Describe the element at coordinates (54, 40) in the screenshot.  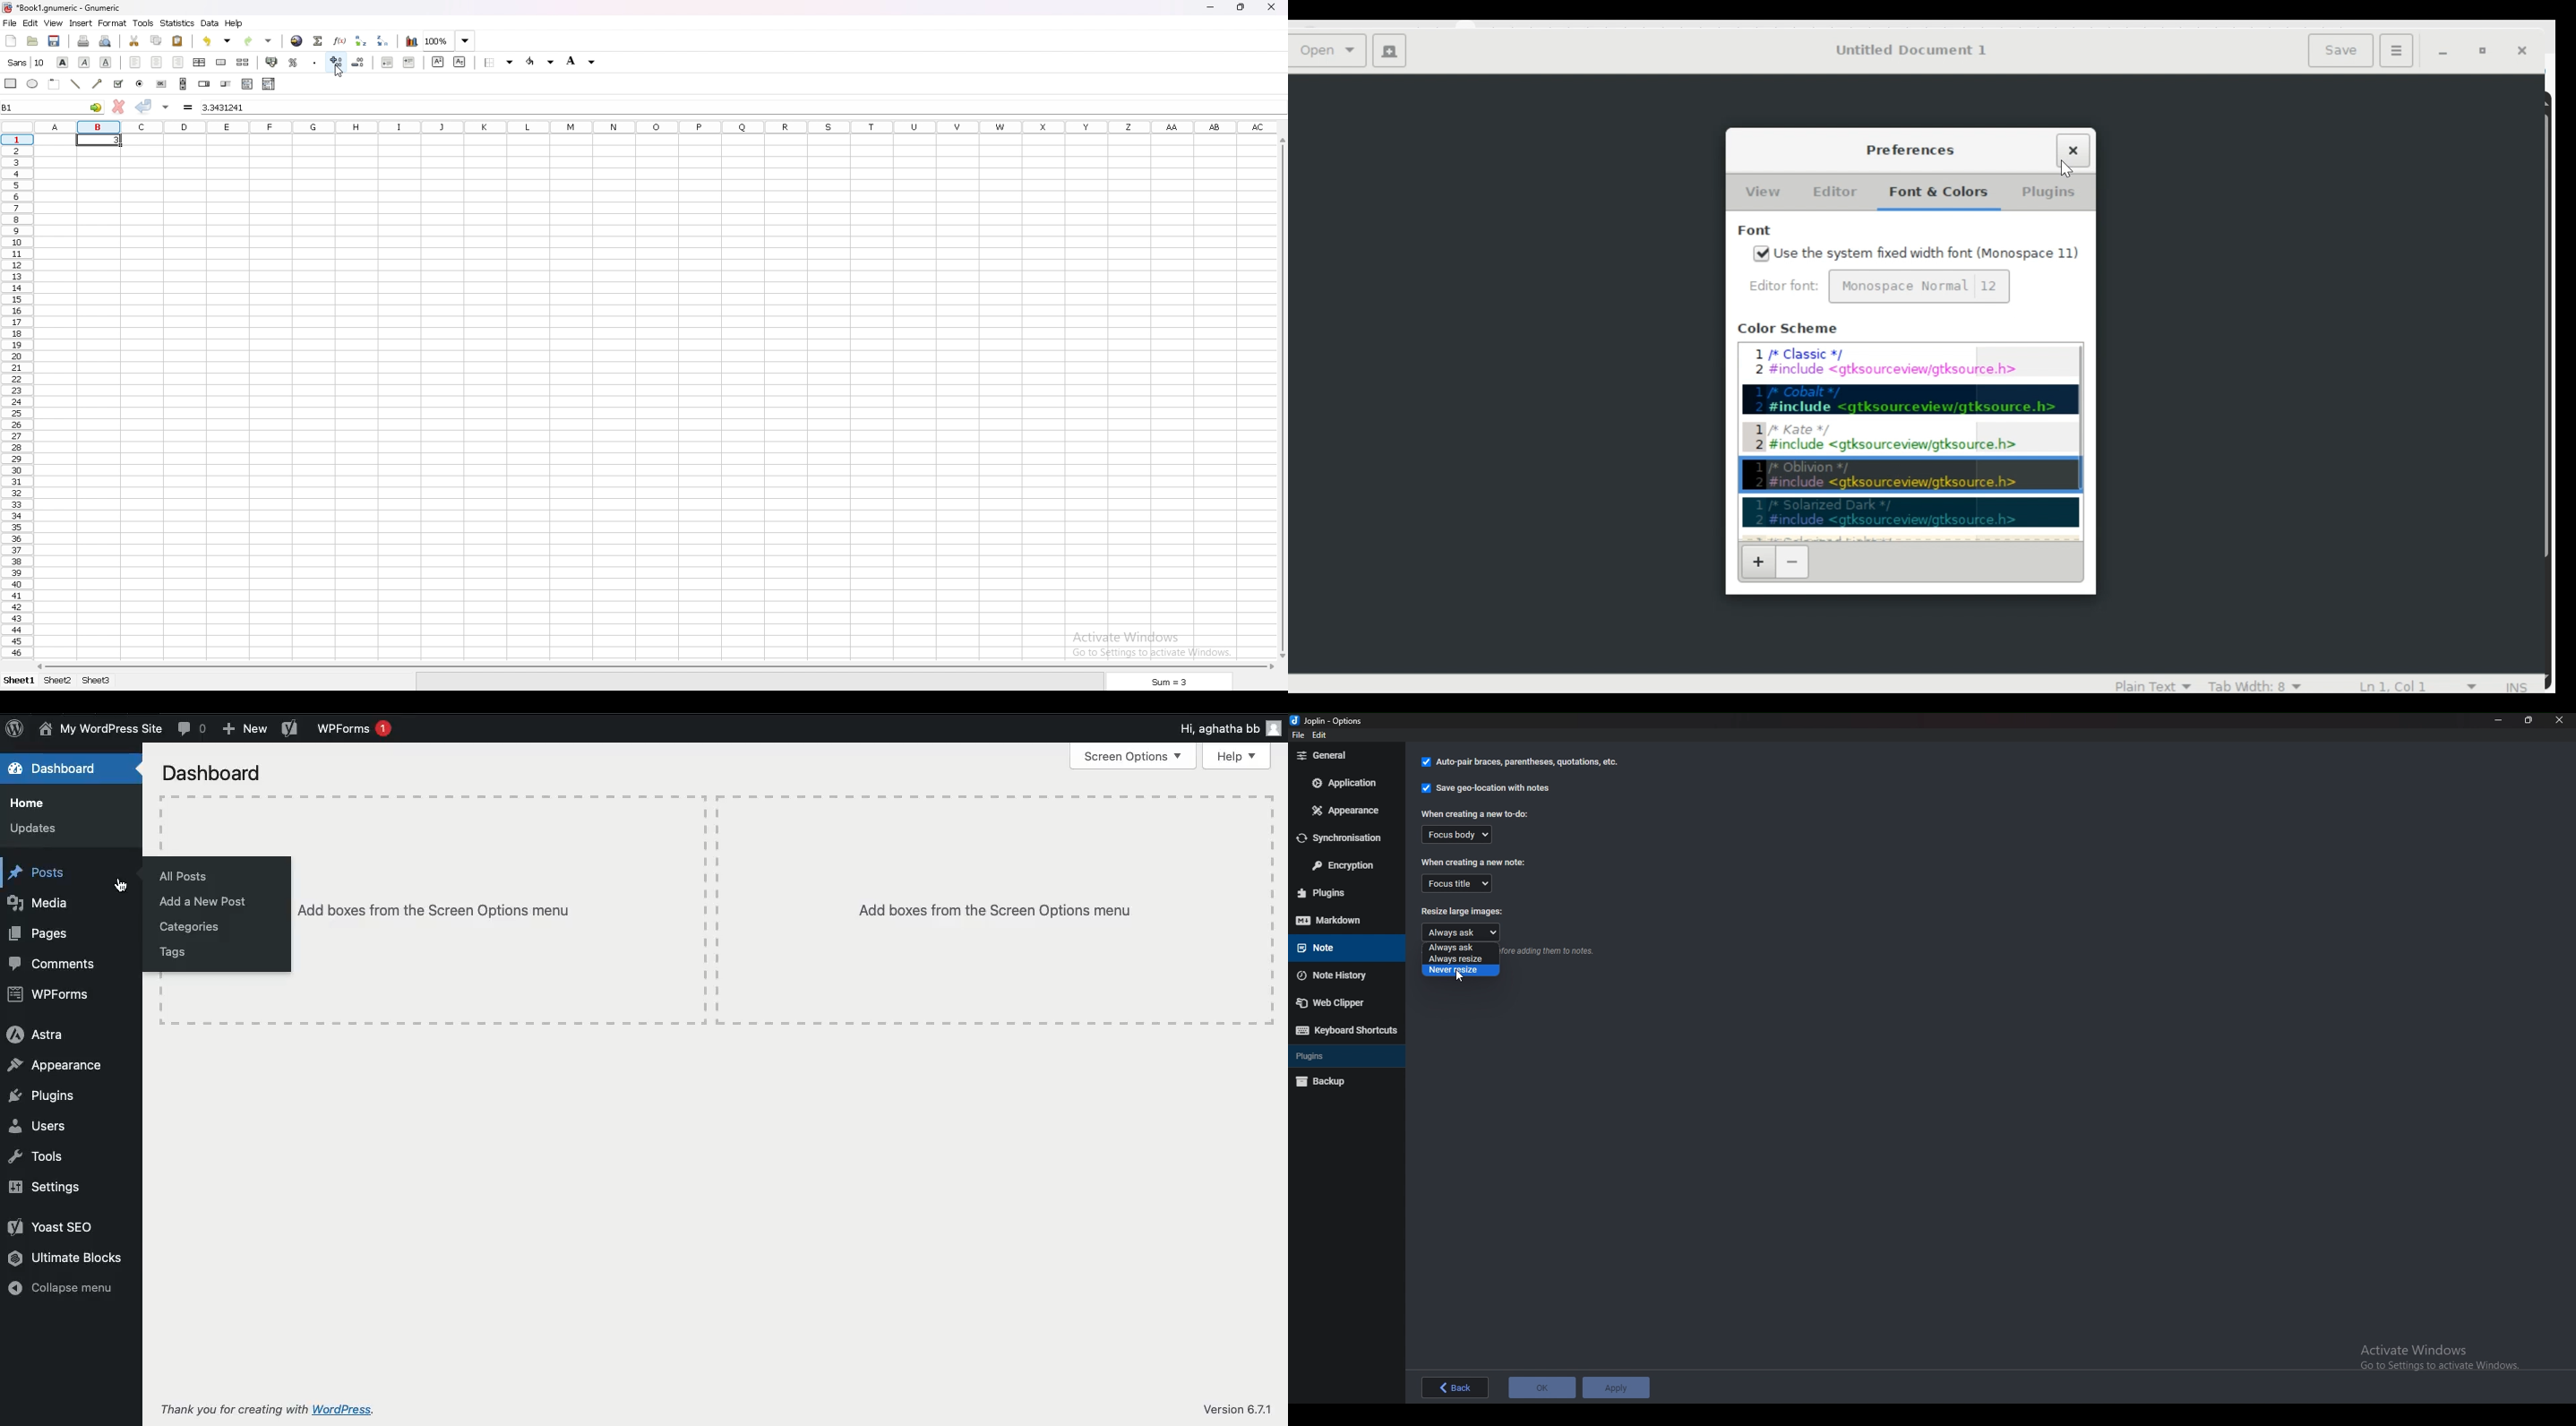
I see `save` at that location.